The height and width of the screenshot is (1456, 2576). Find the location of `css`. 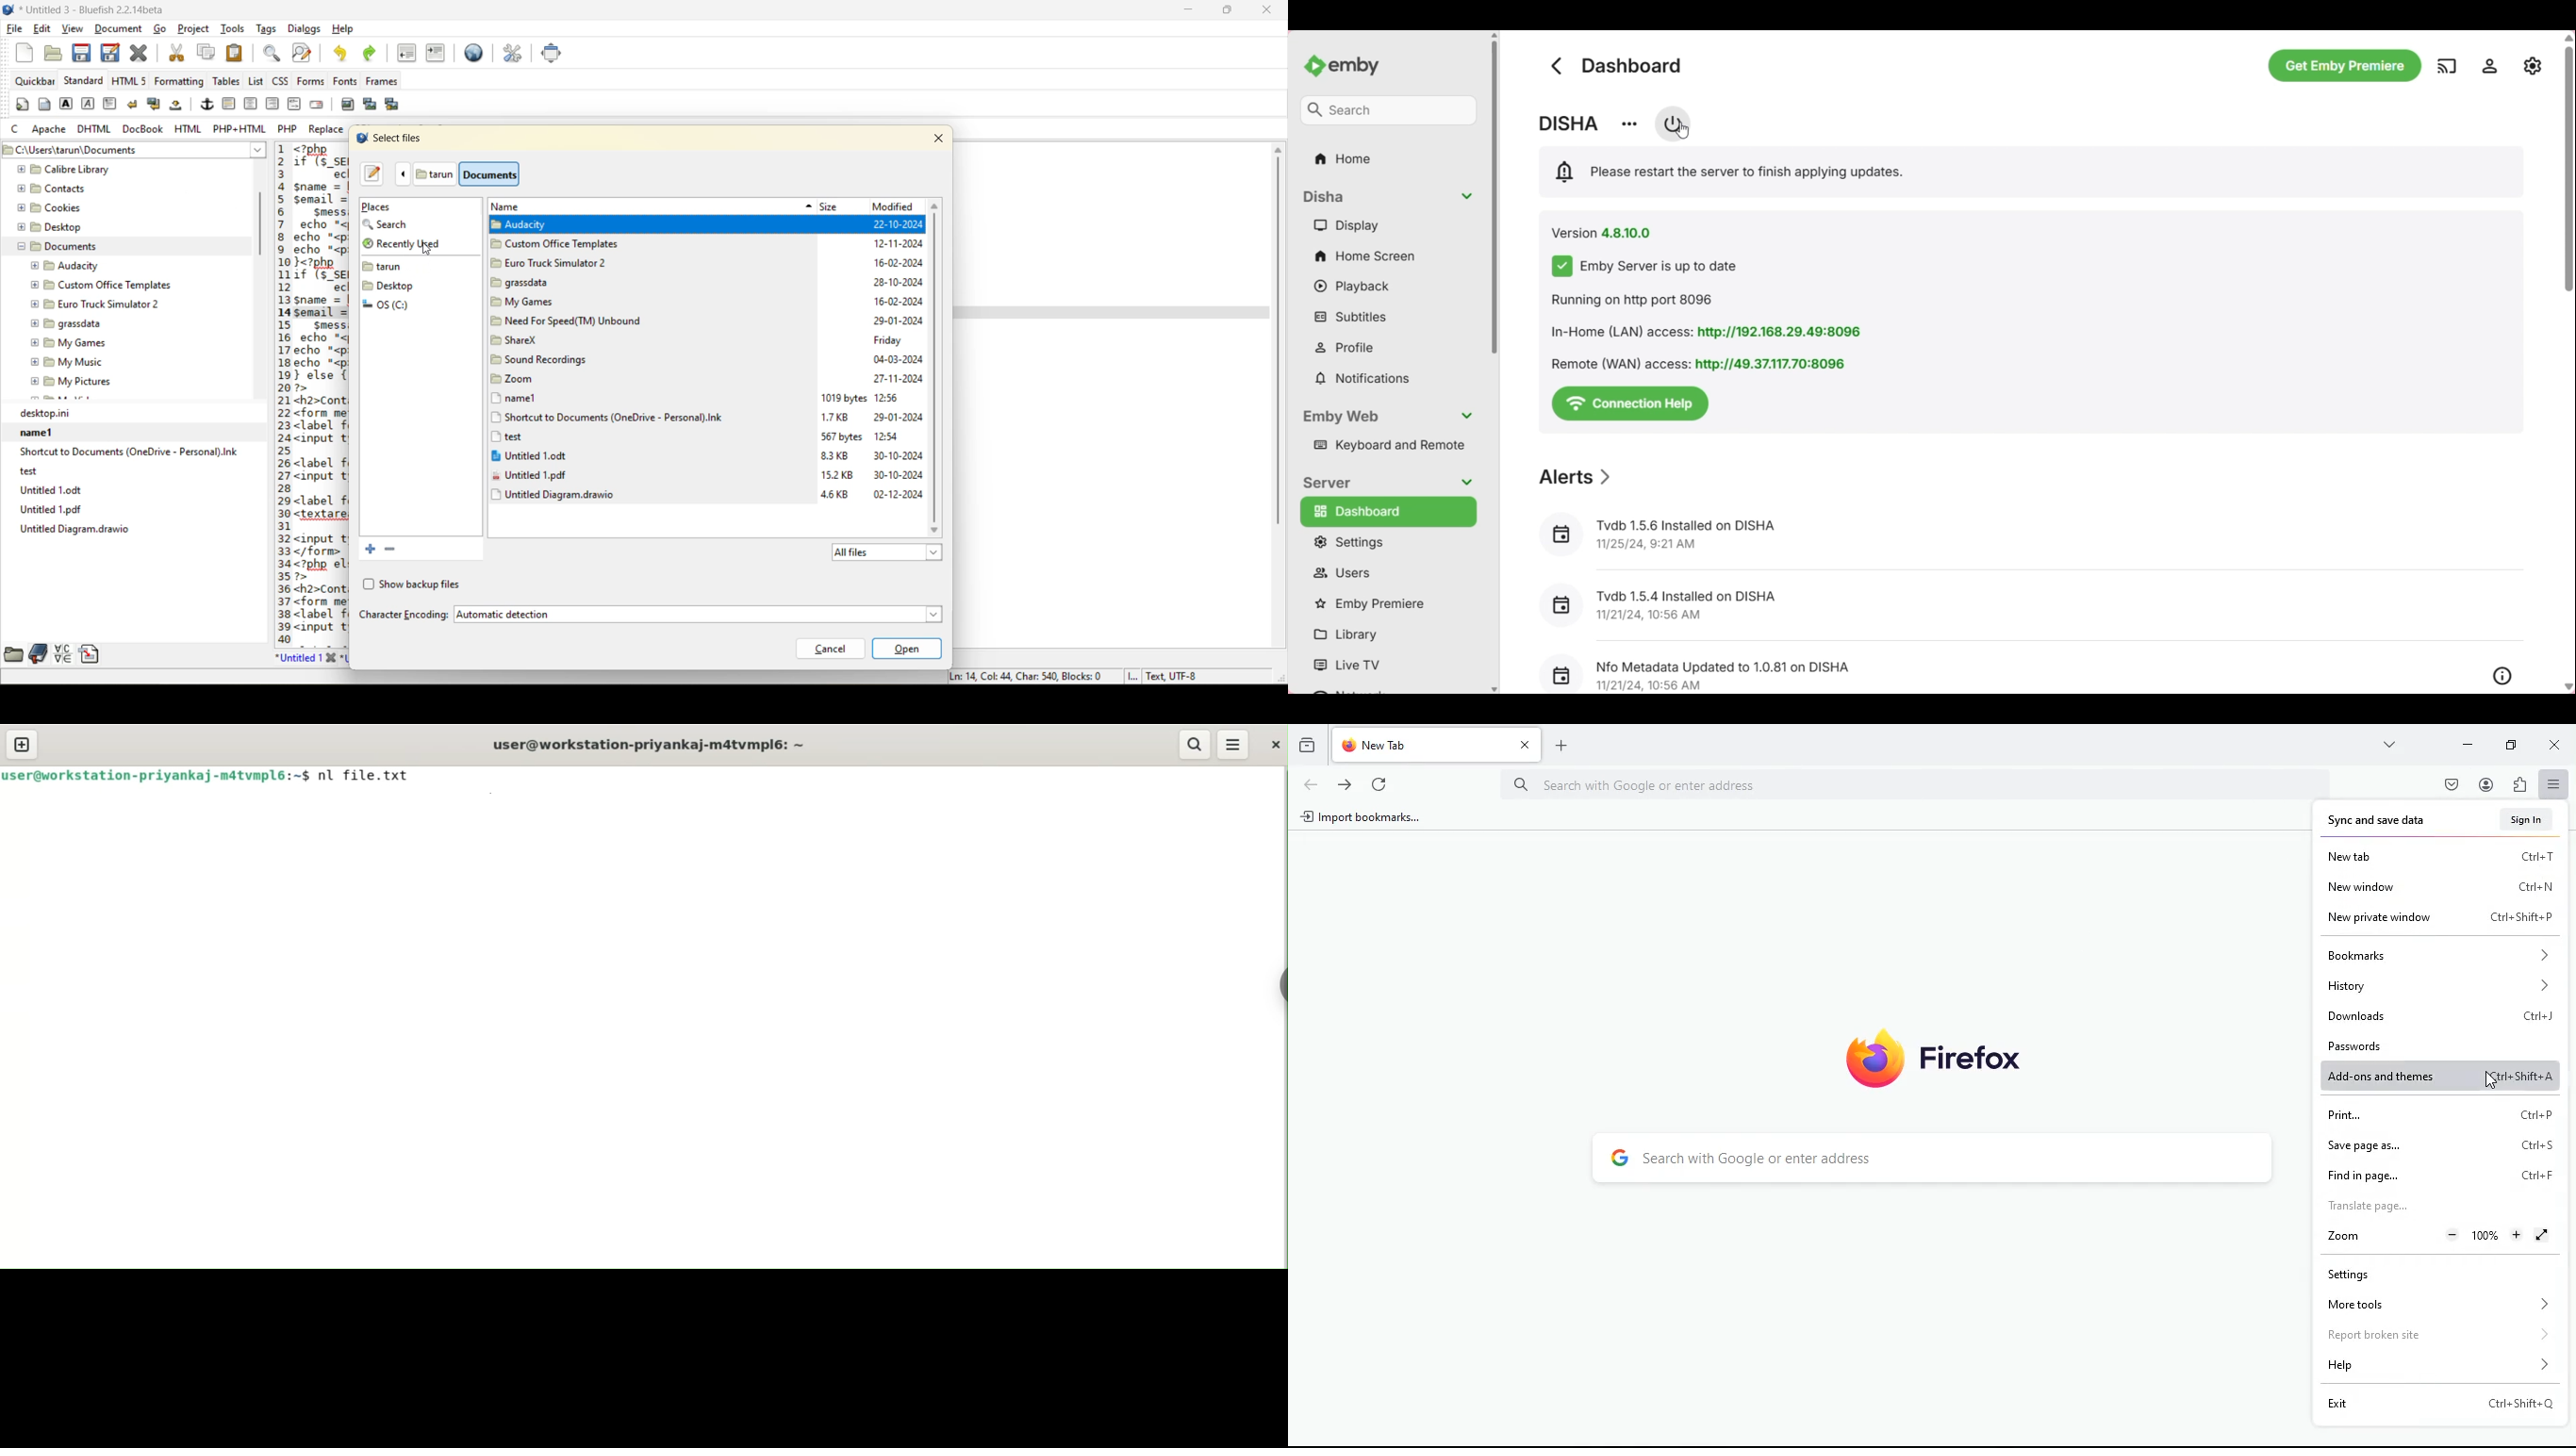

css is located at coordinates (281, 81).